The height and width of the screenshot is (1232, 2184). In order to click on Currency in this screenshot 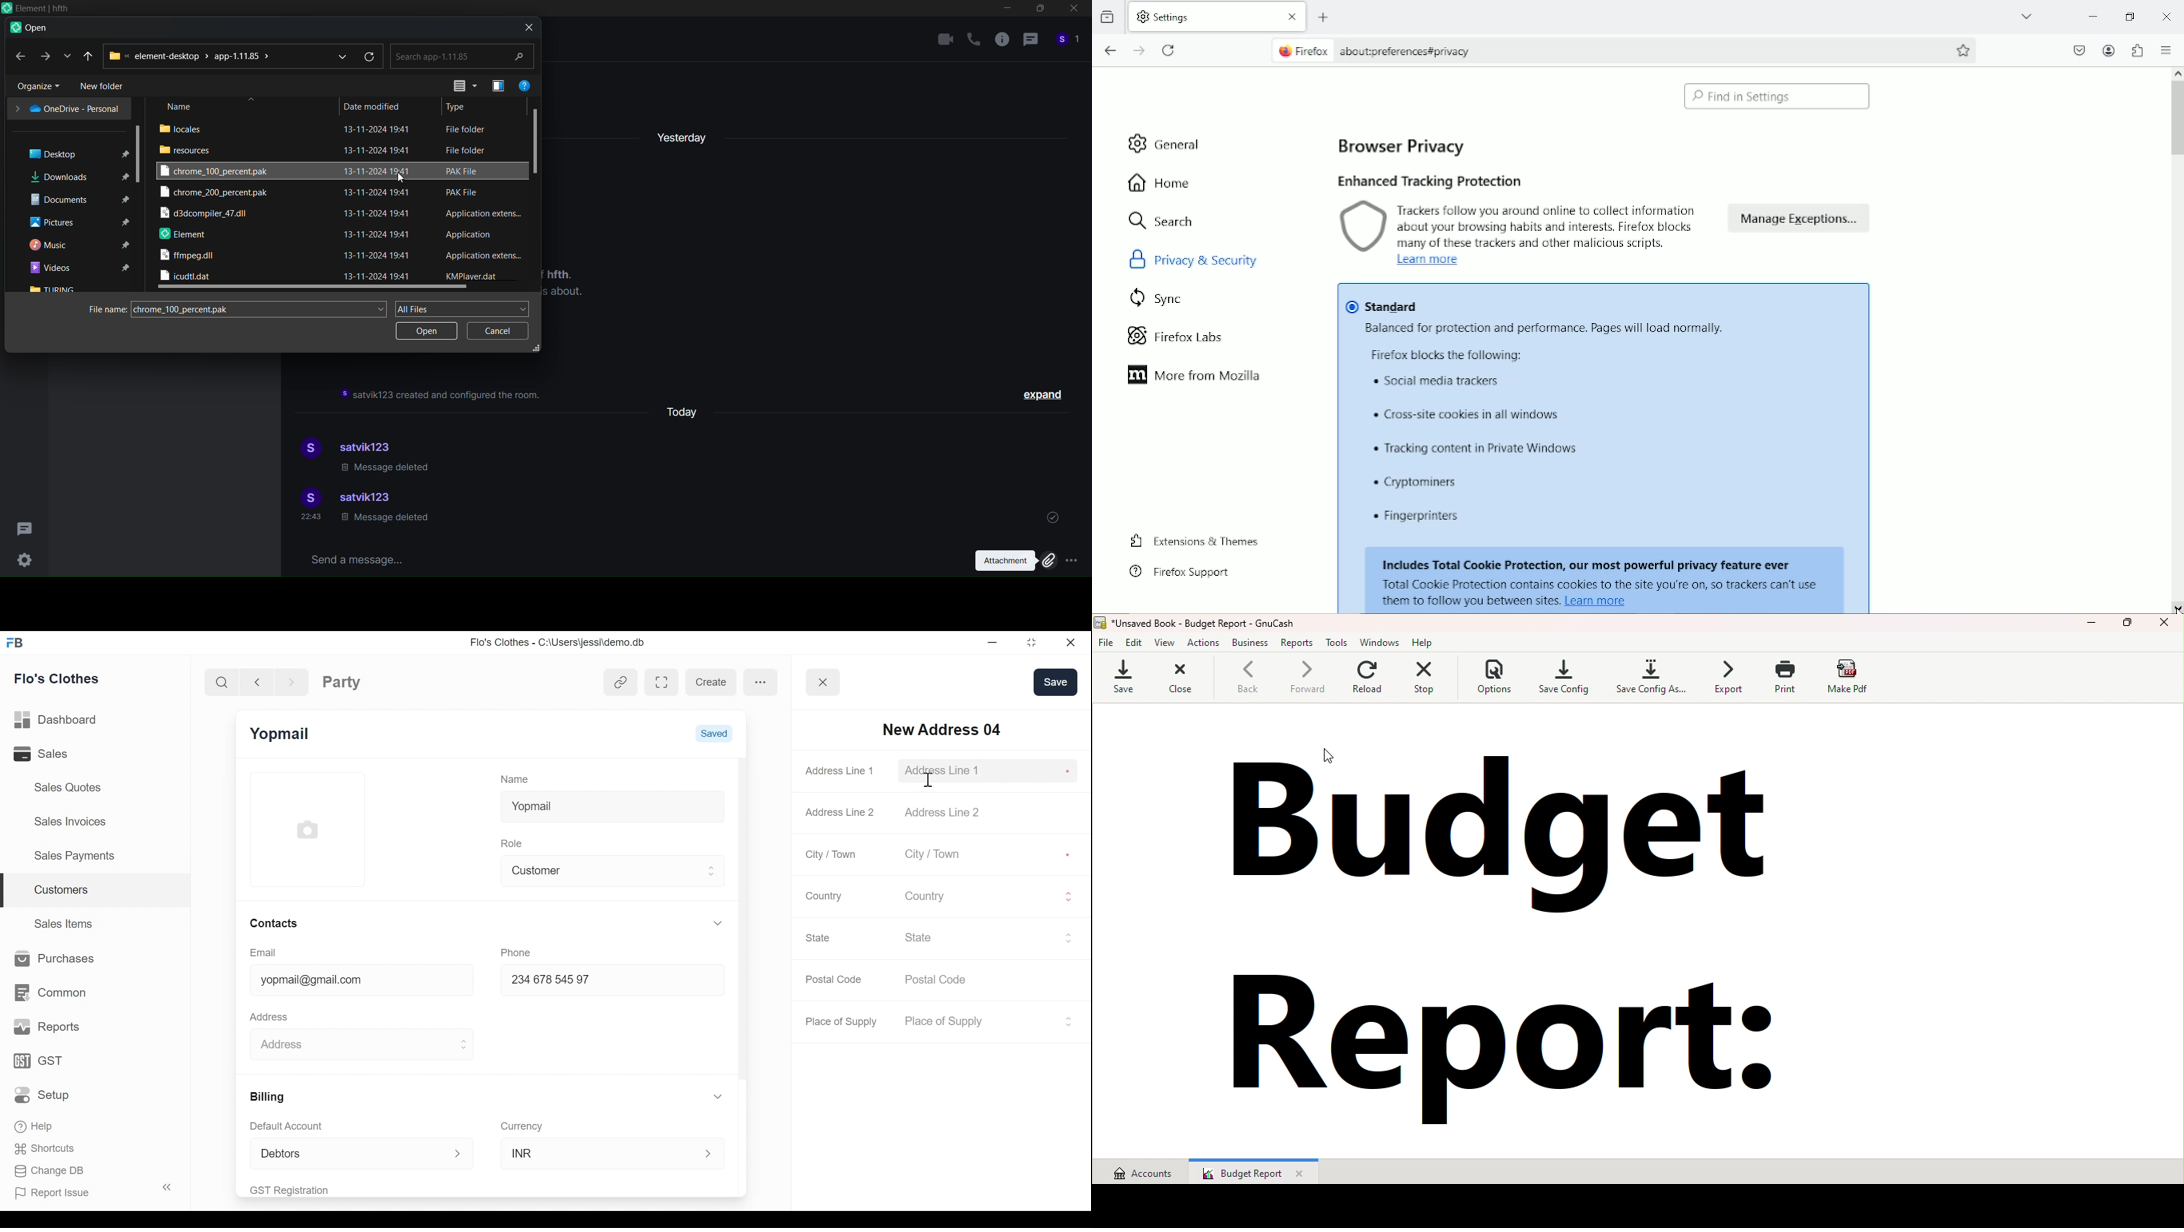, I will do `click(522, 1126)`.